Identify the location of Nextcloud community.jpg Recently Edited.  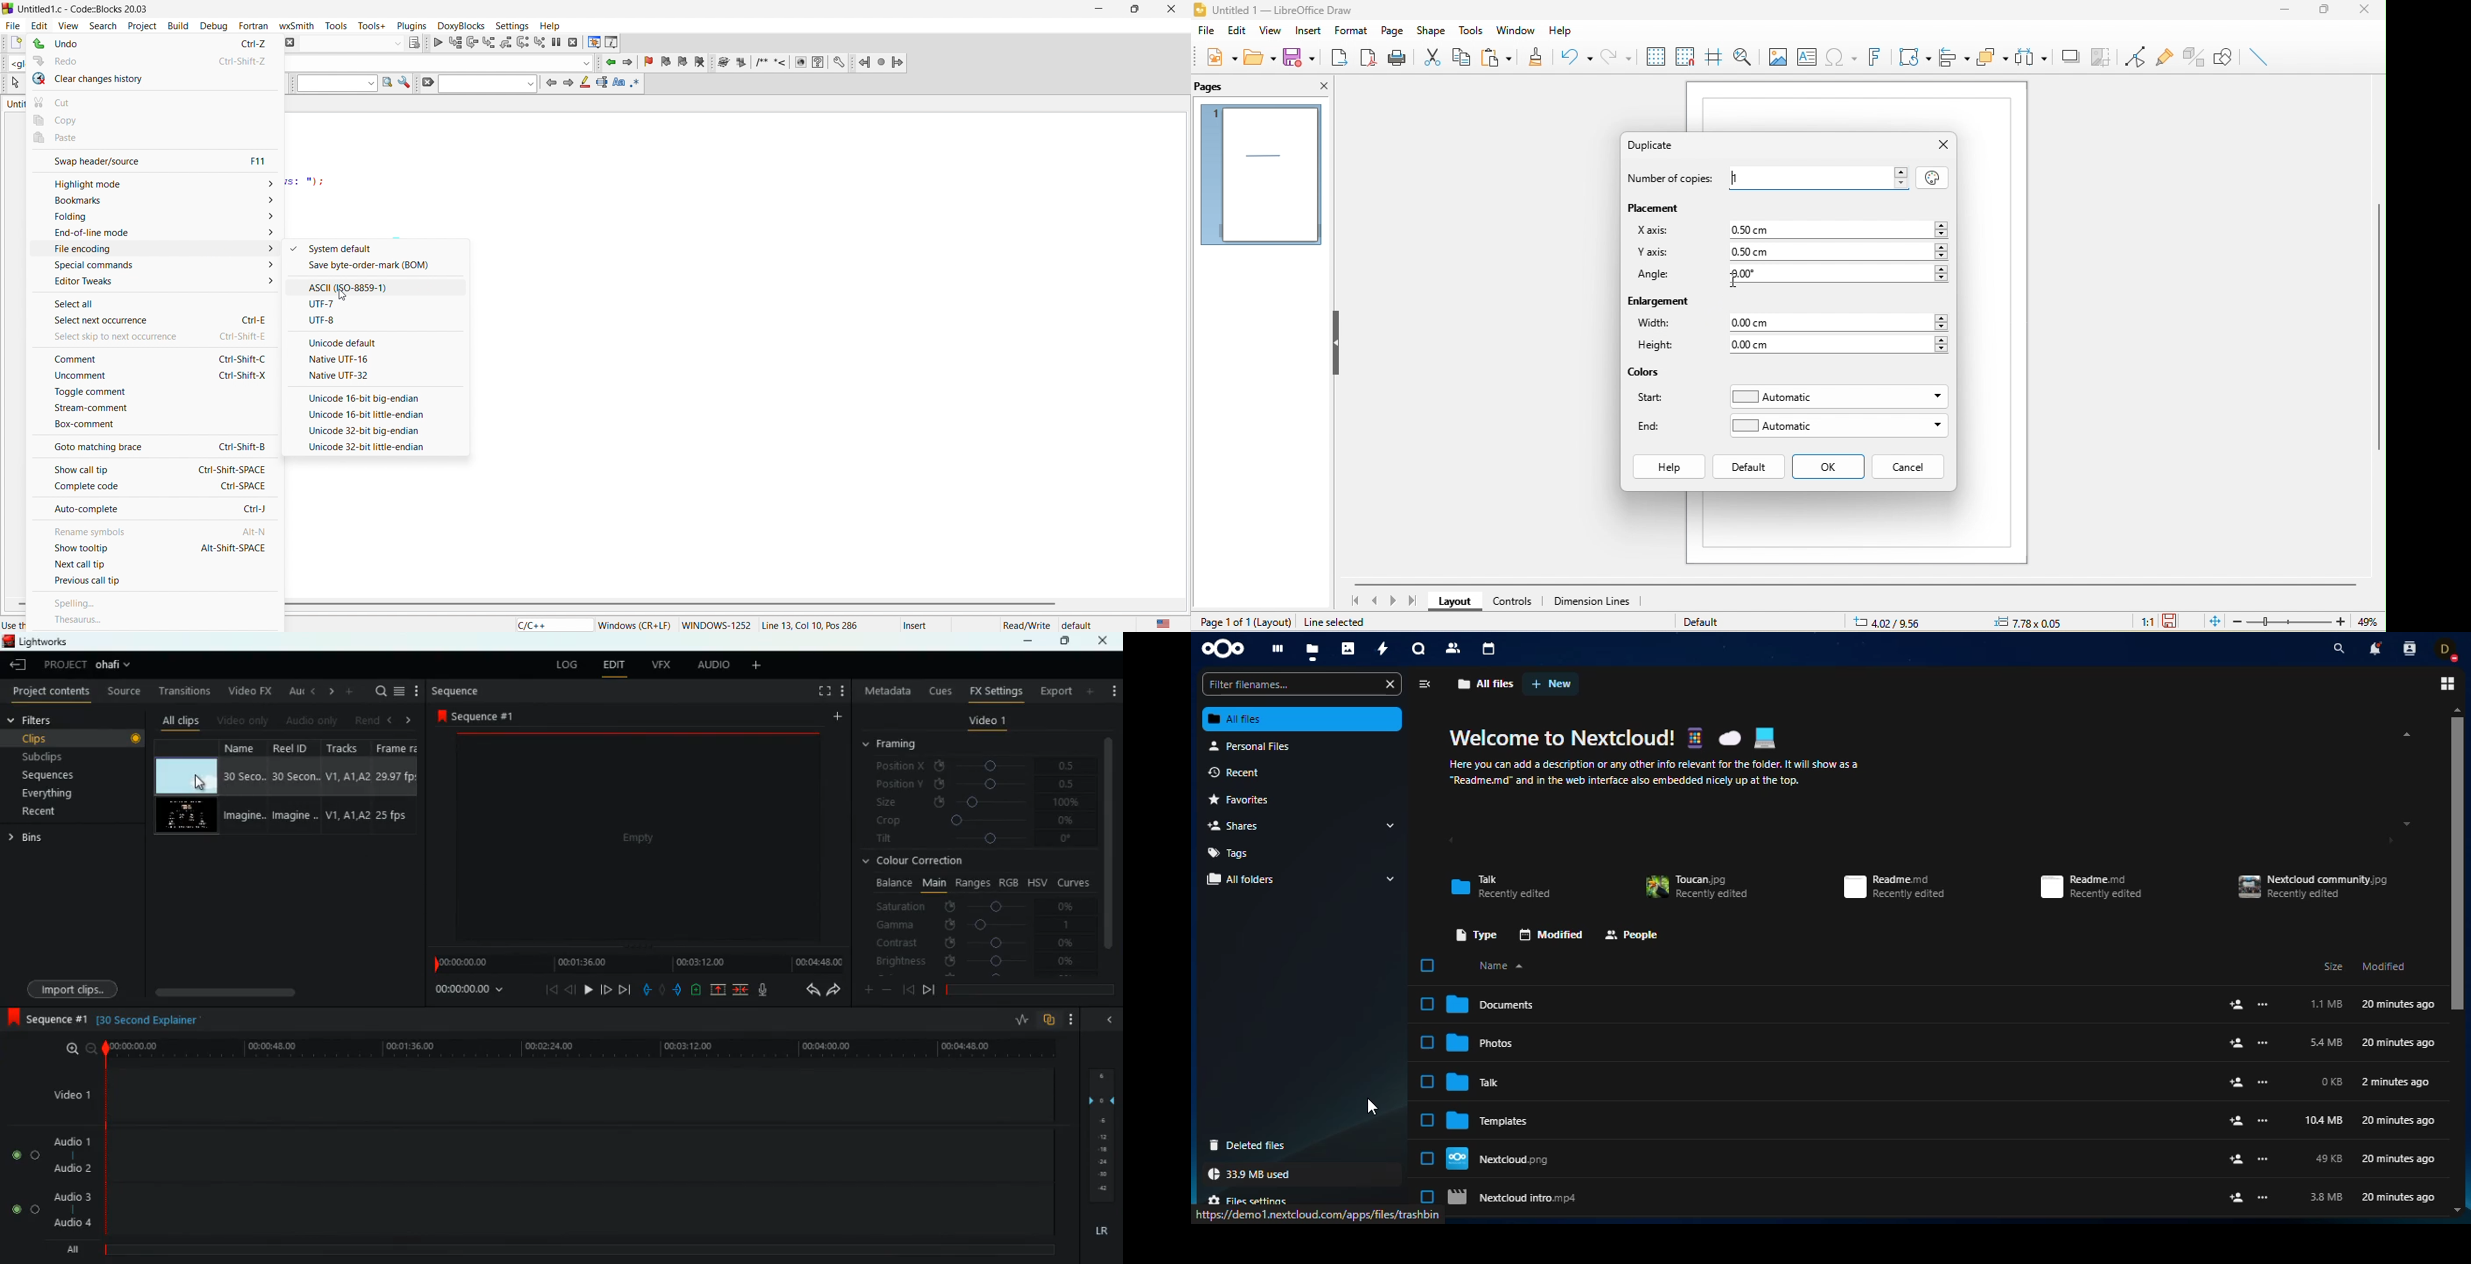
(2315, 885).